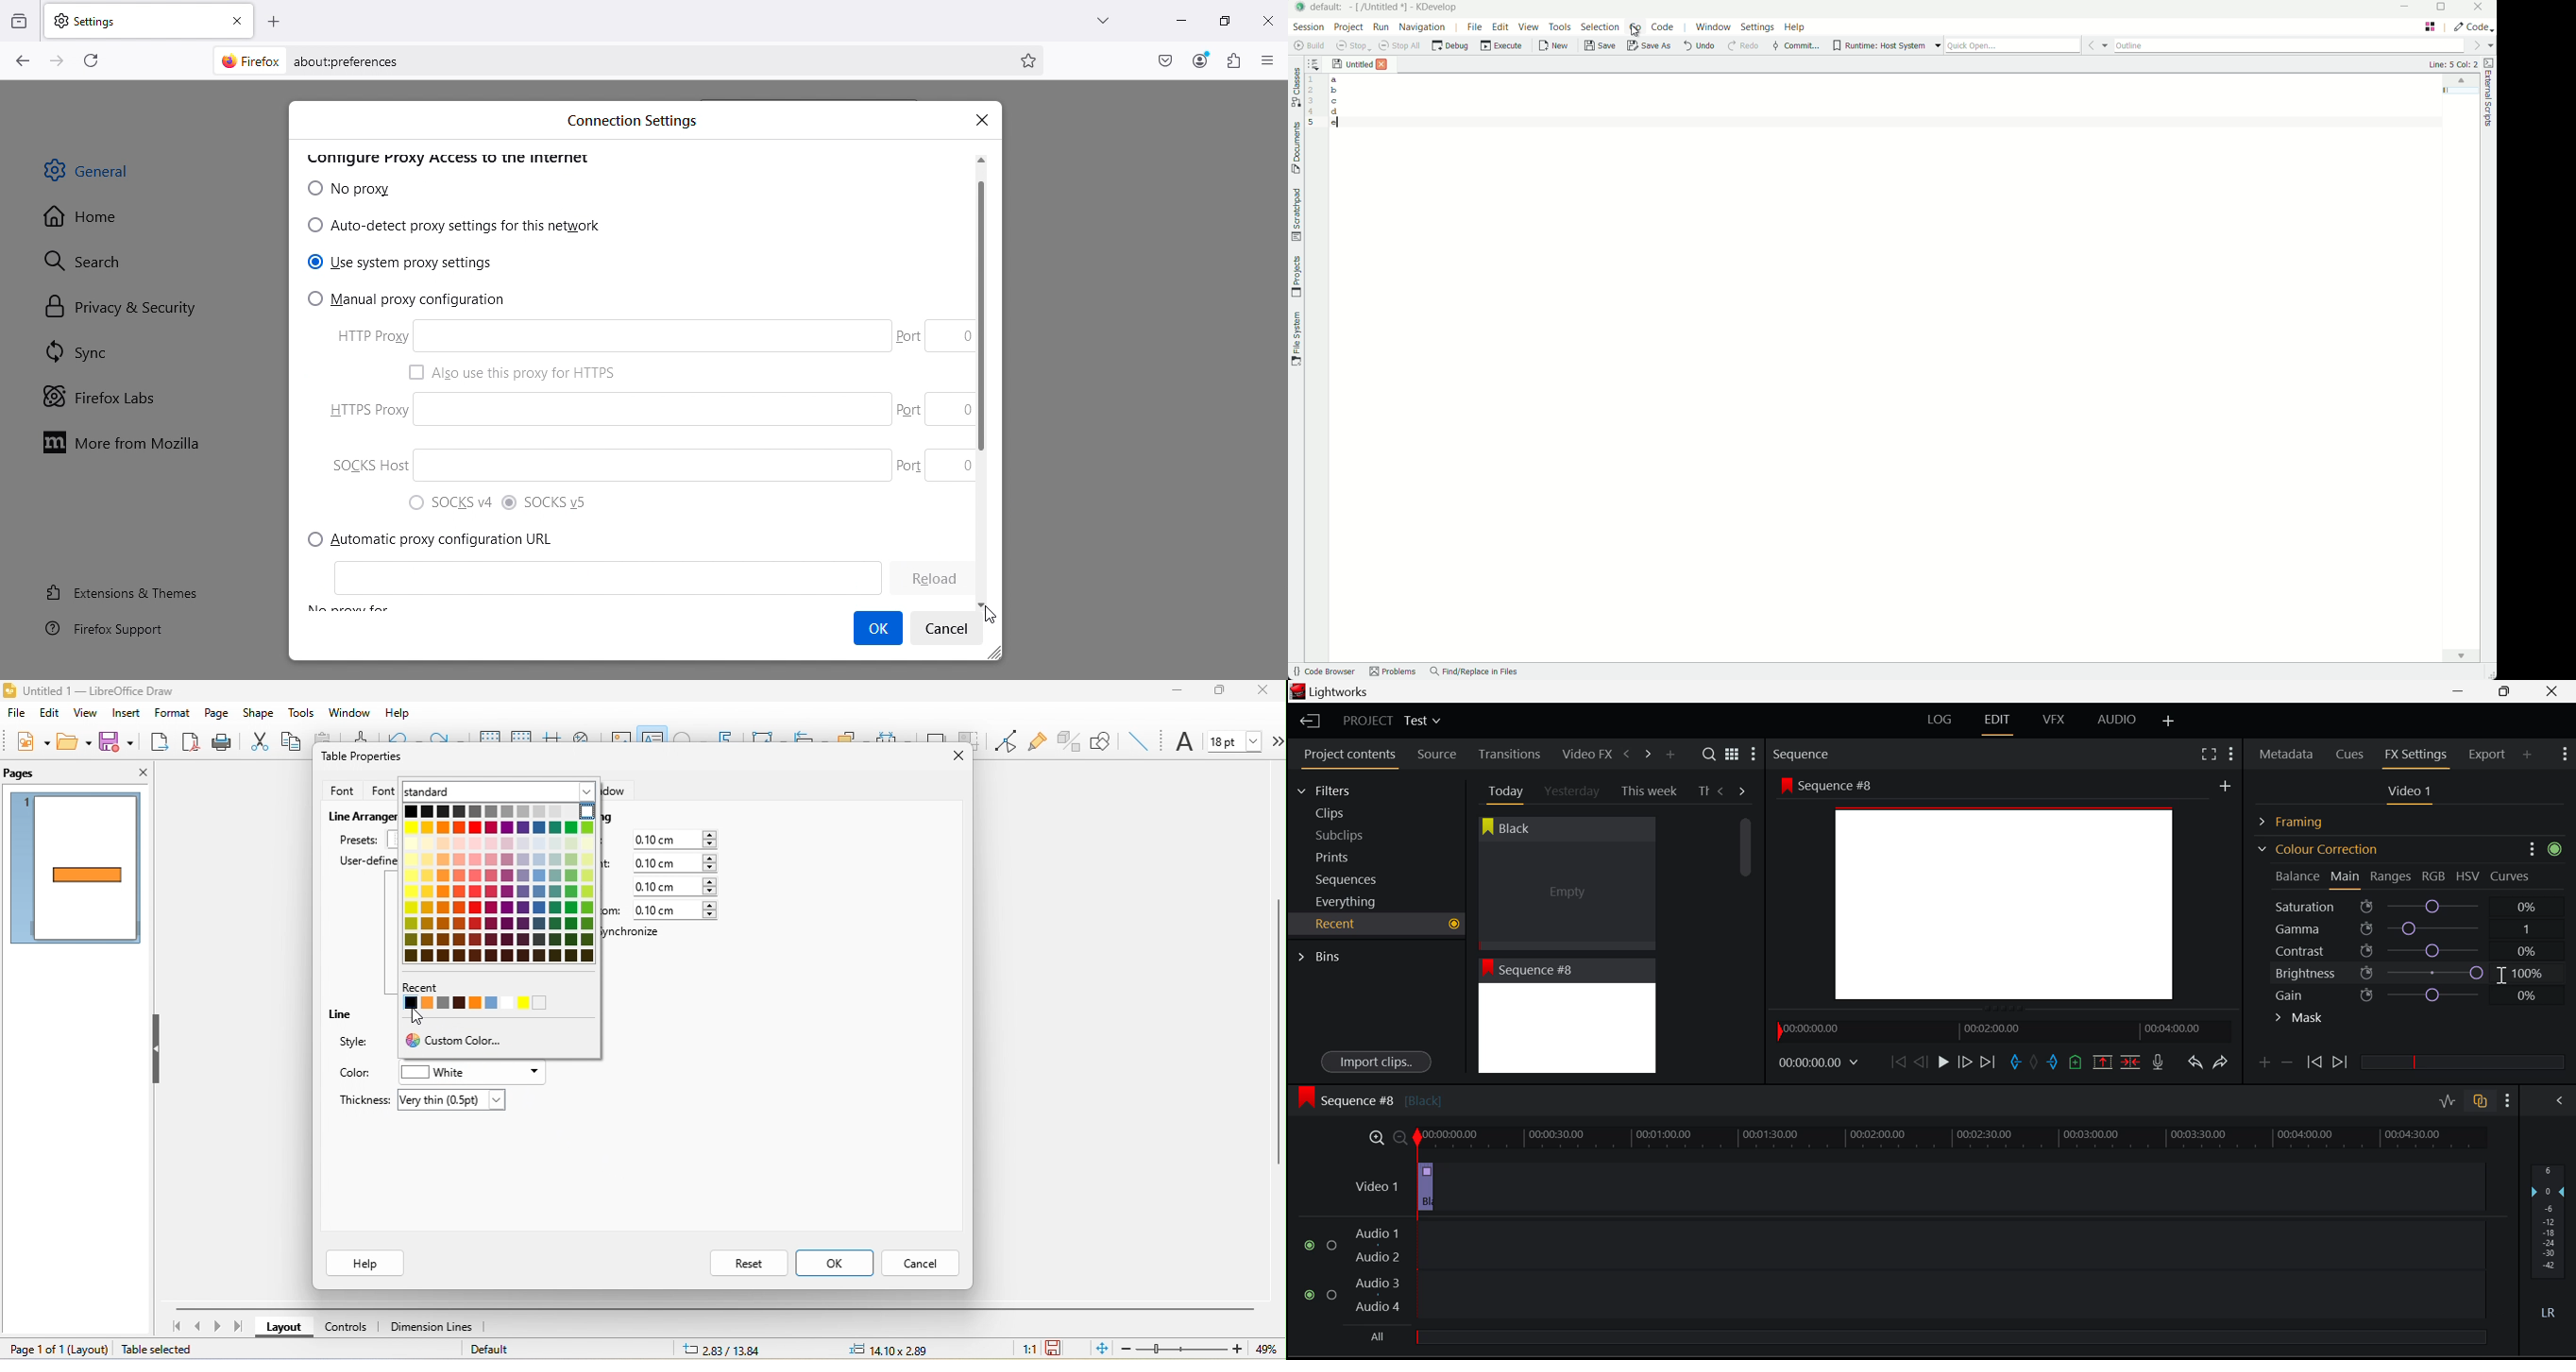 This screenshot has width=2576, height=1372. Describe the element at coordinates (299, 713) in the screenshot. I see `tools` at that location.